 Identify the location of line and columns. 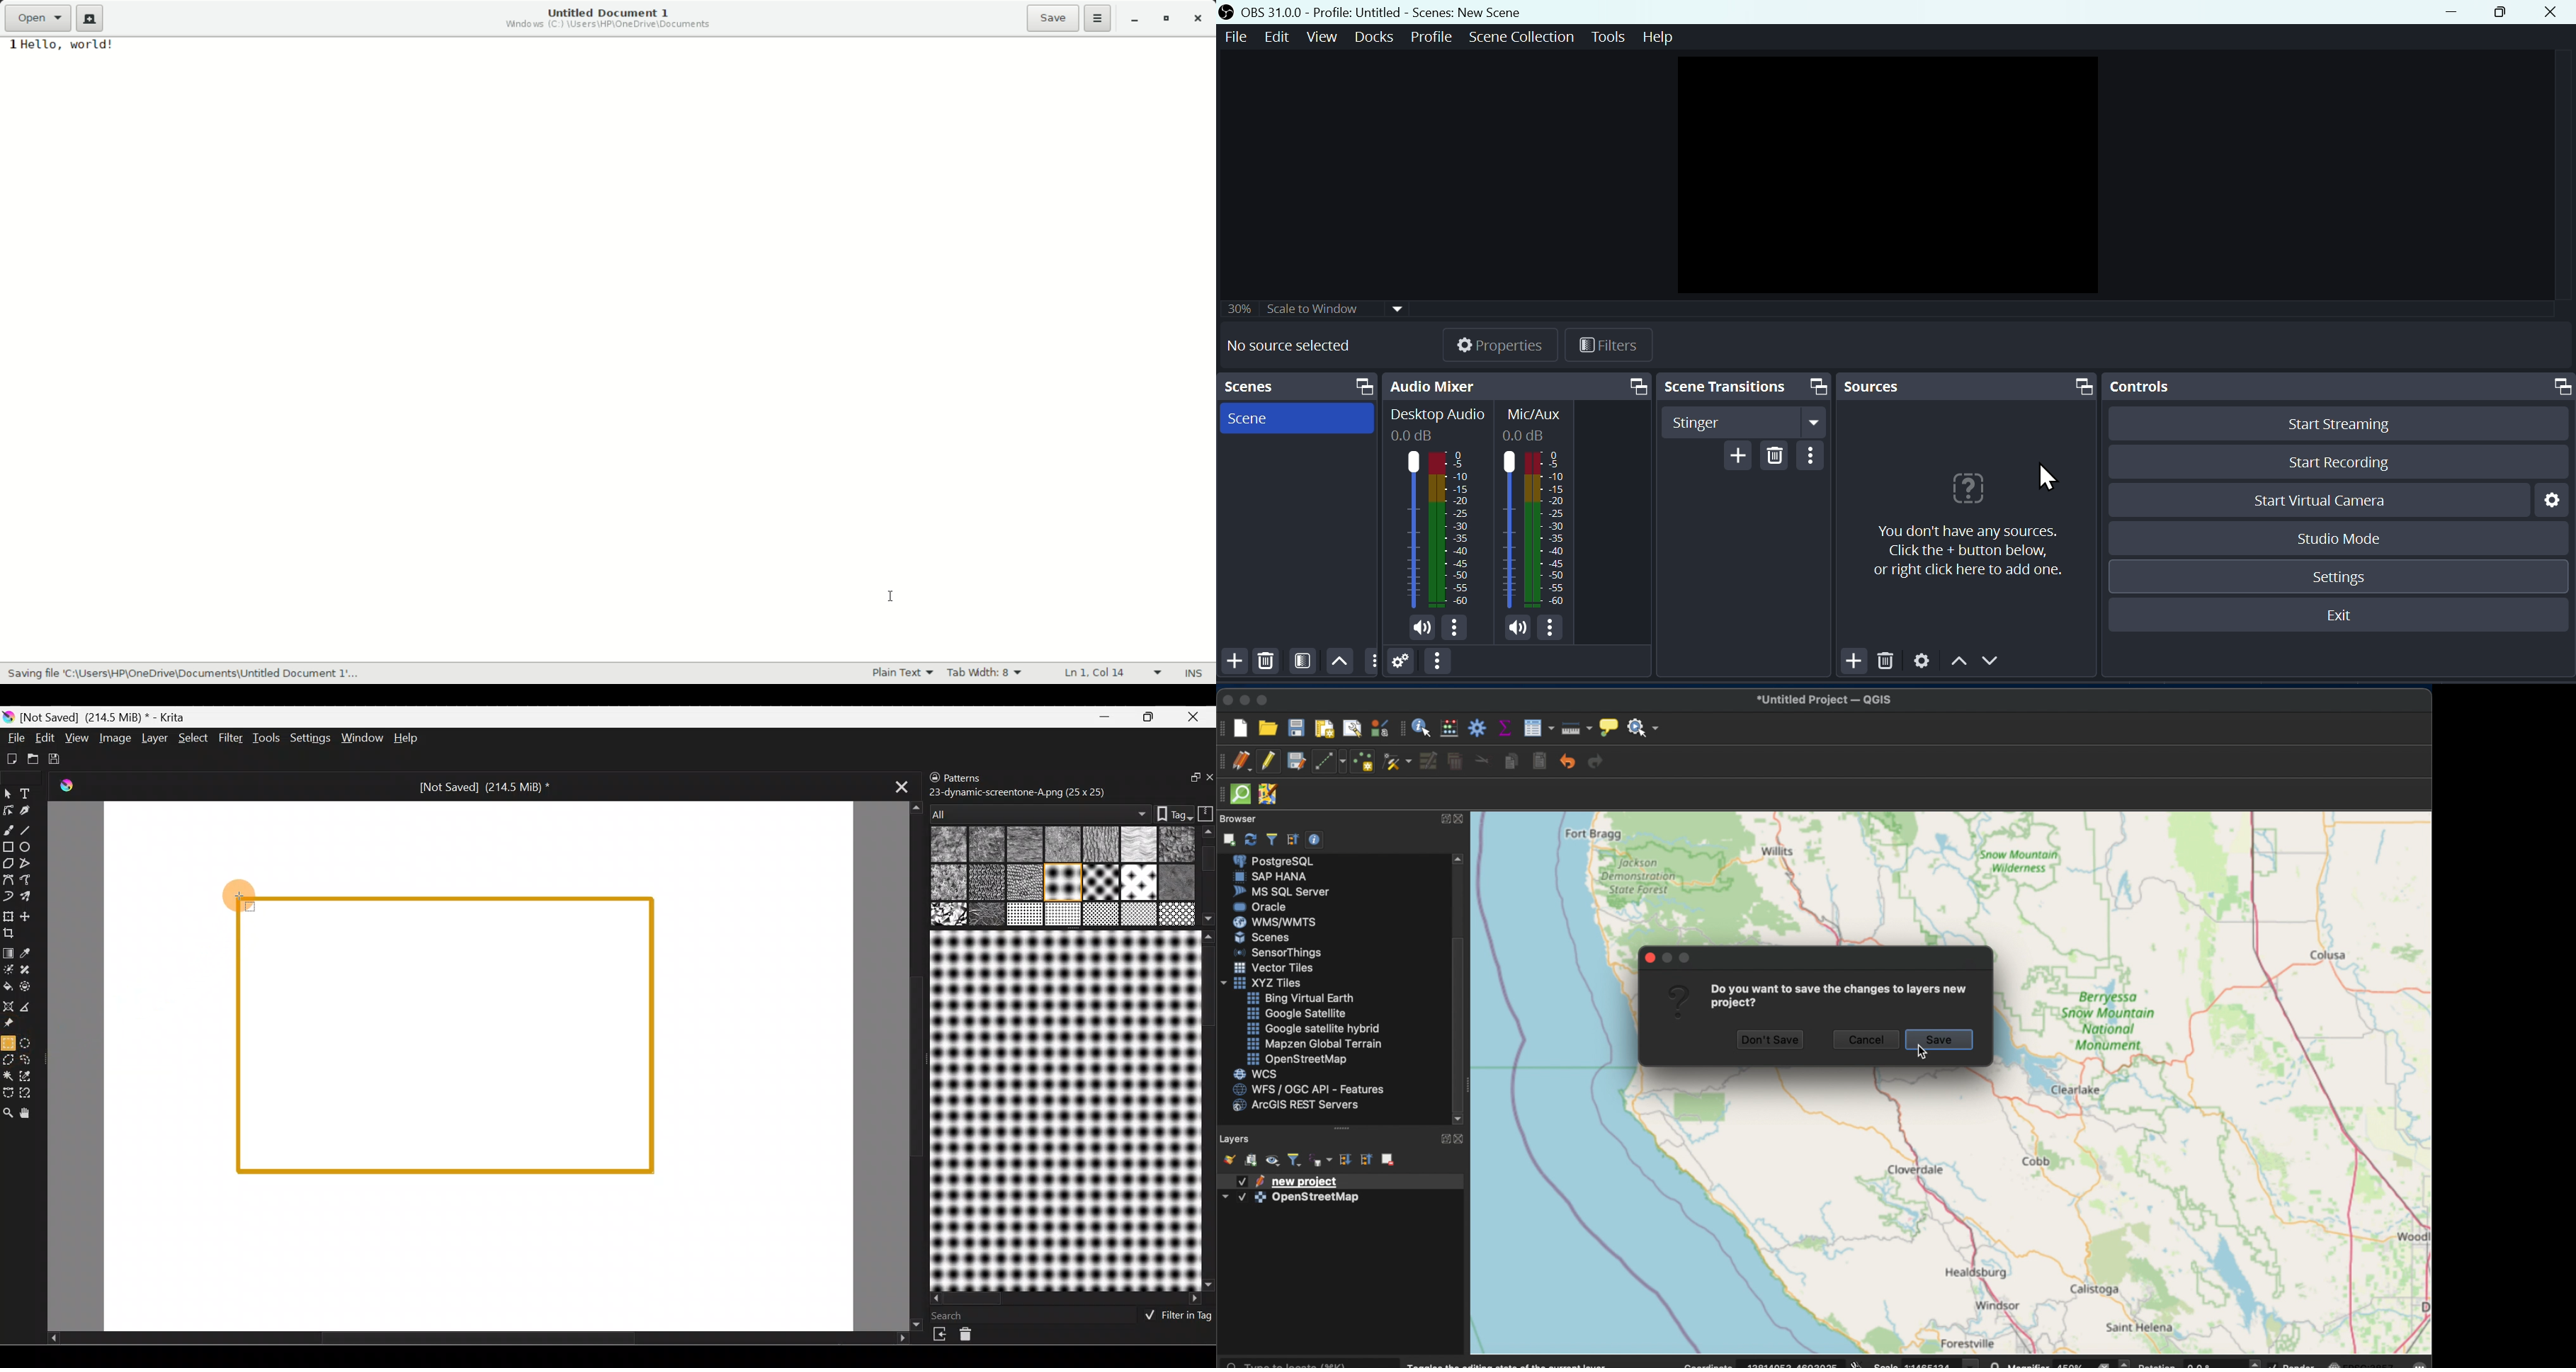
(1112, 671).